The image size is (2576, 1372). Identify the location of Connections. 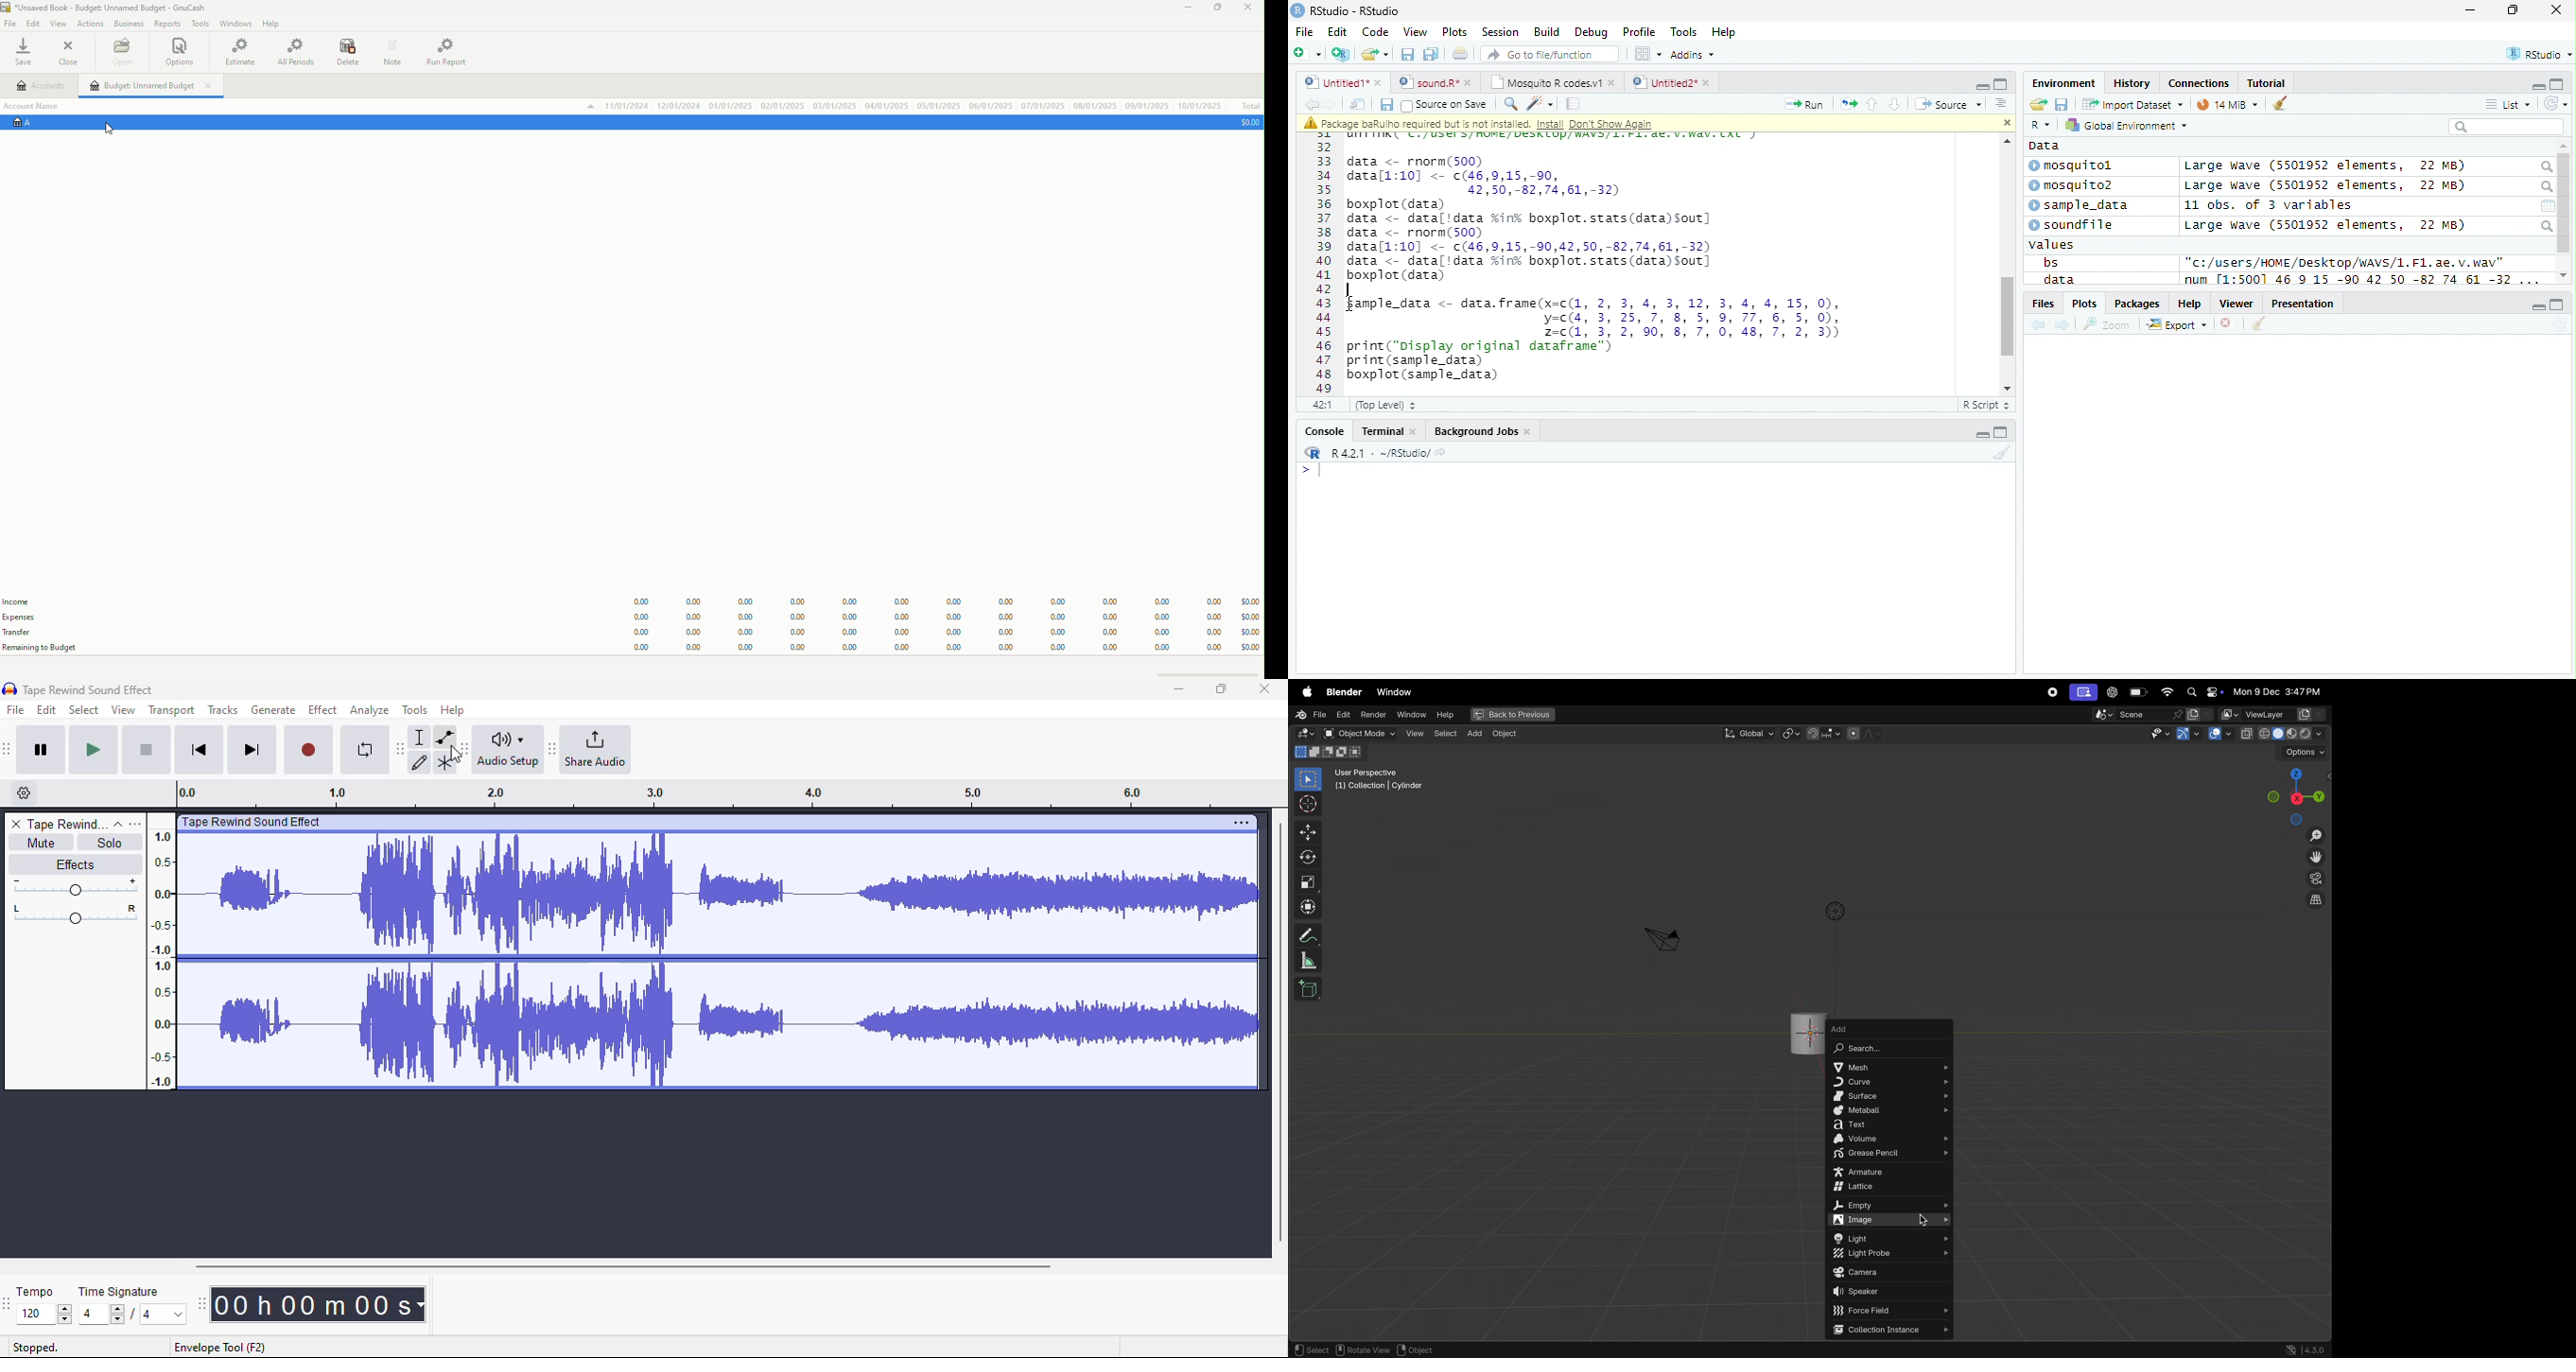
(2200, 82).